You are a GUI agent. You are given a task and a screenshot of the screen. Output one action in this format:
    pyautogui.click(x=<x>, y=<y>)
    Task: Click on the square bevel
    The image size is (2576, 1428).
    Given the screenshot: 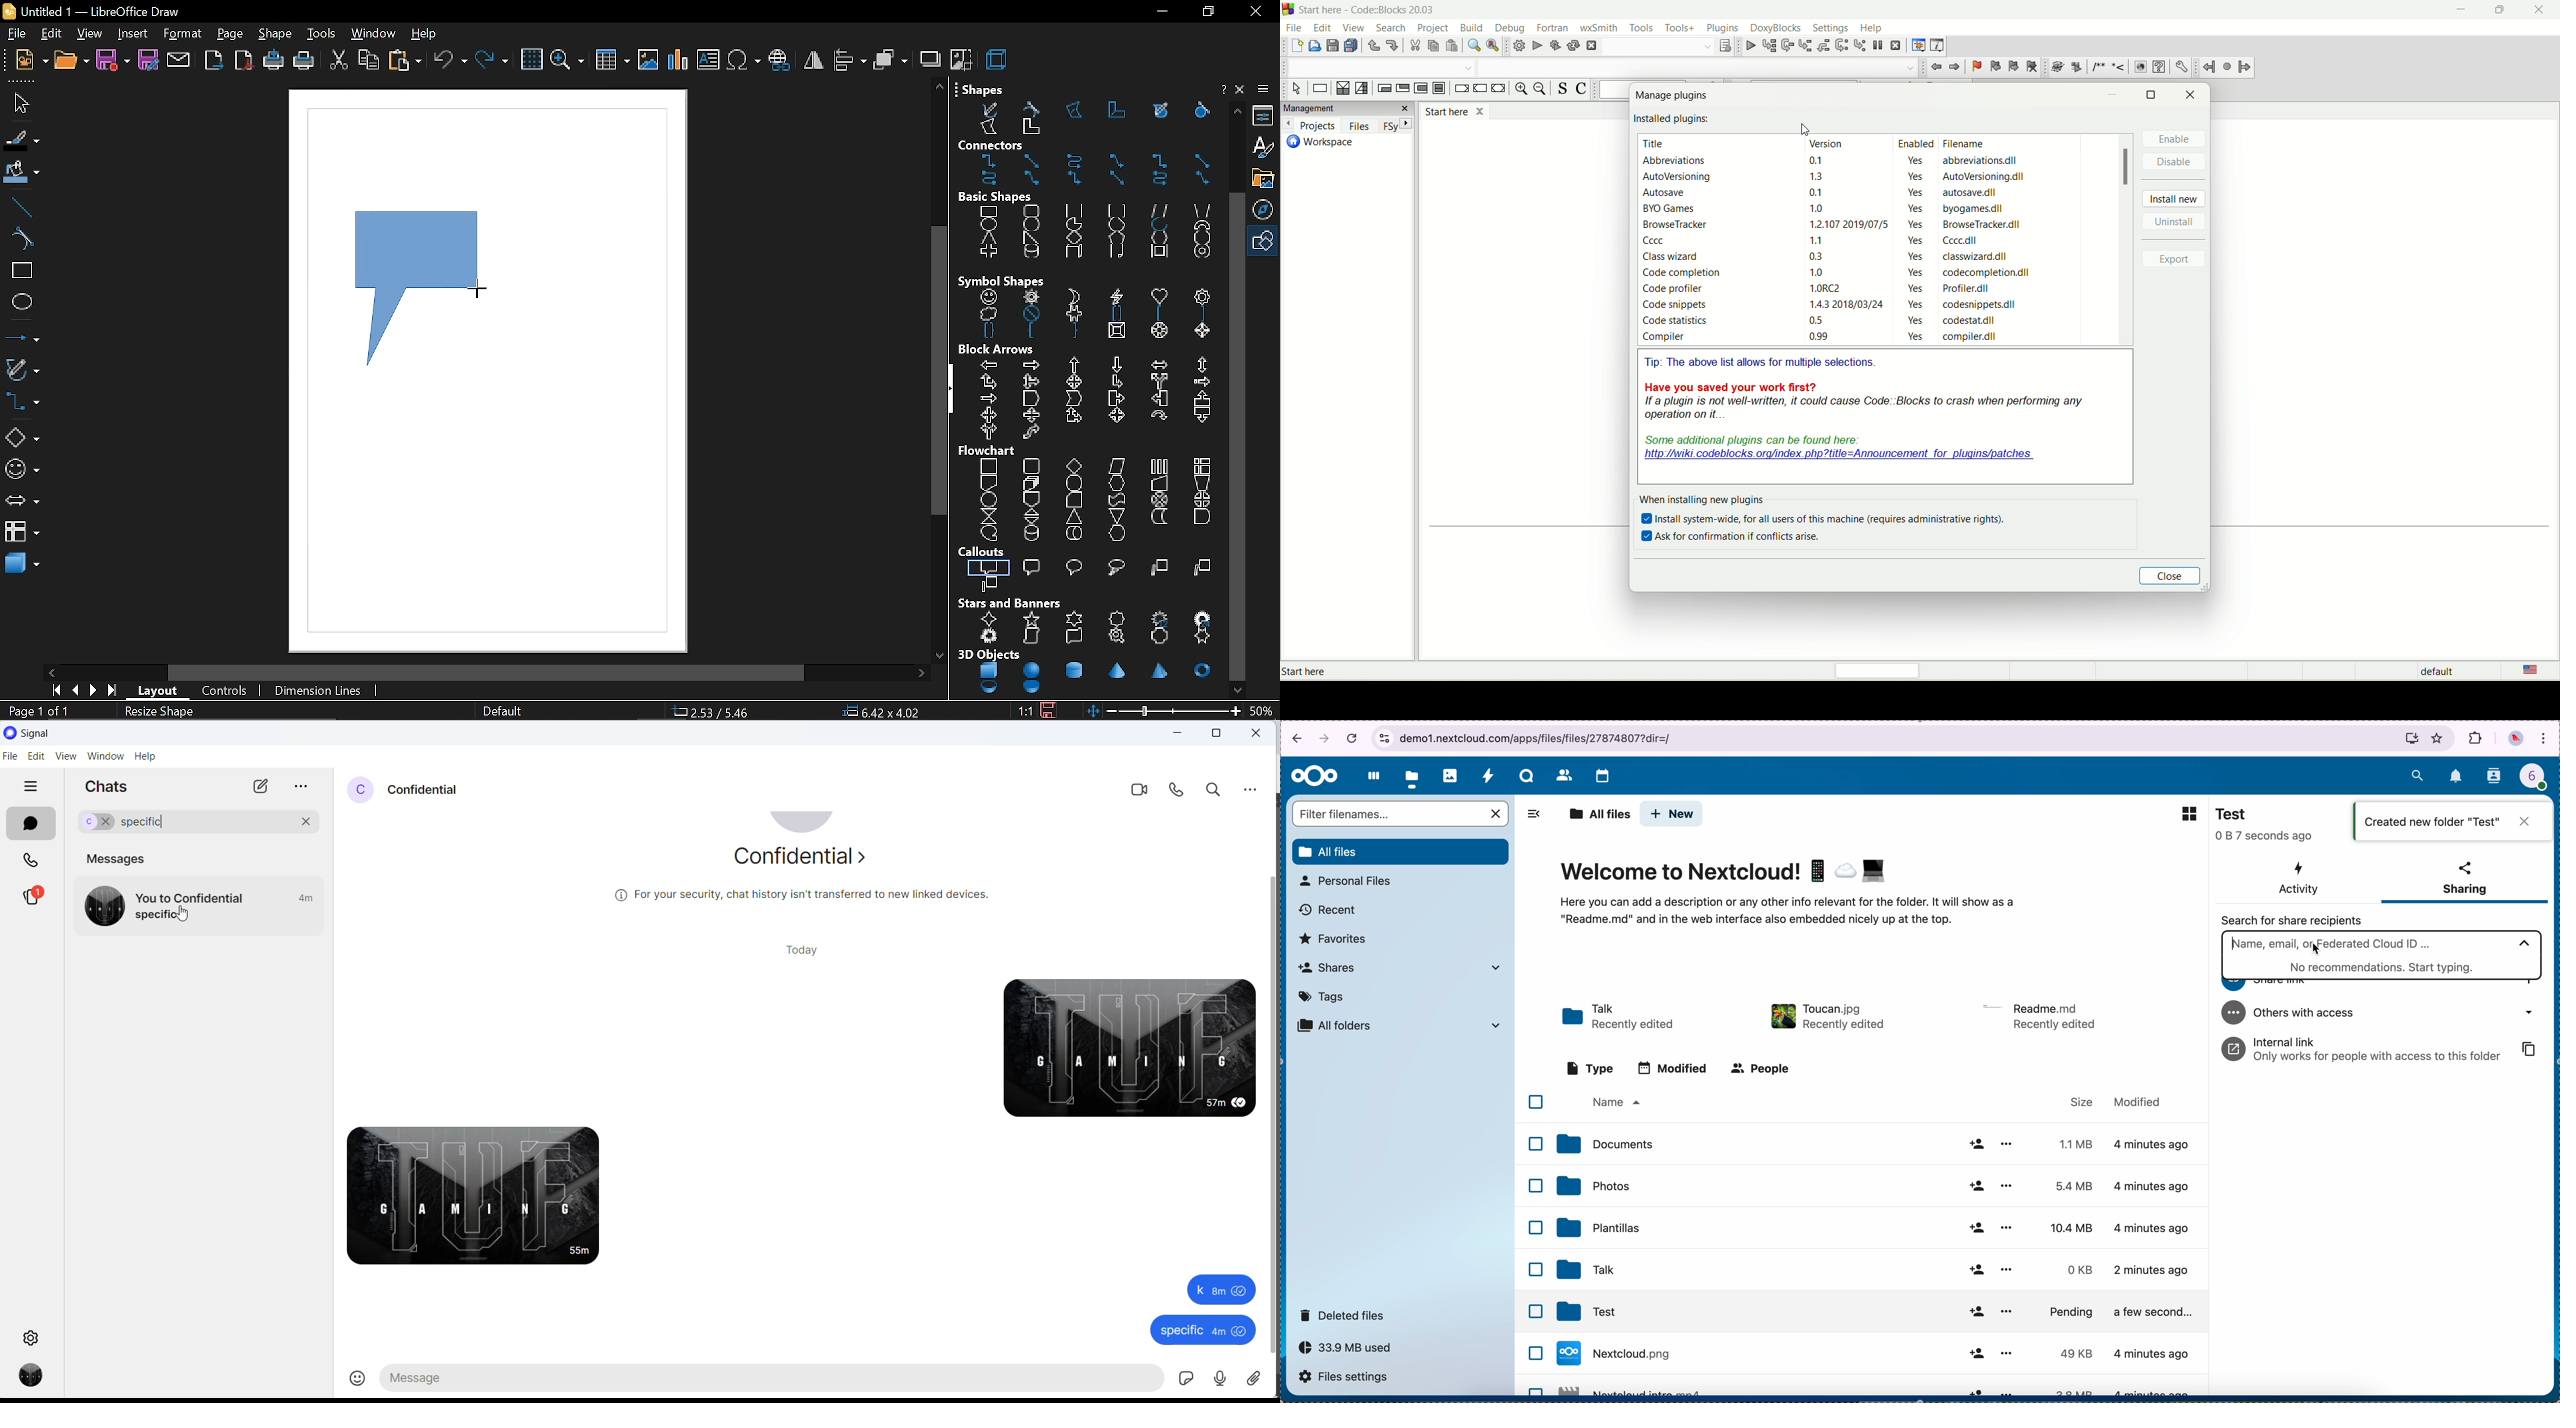 What is the action you would take?
    pyautogui.click(x=1117, y=333)
    